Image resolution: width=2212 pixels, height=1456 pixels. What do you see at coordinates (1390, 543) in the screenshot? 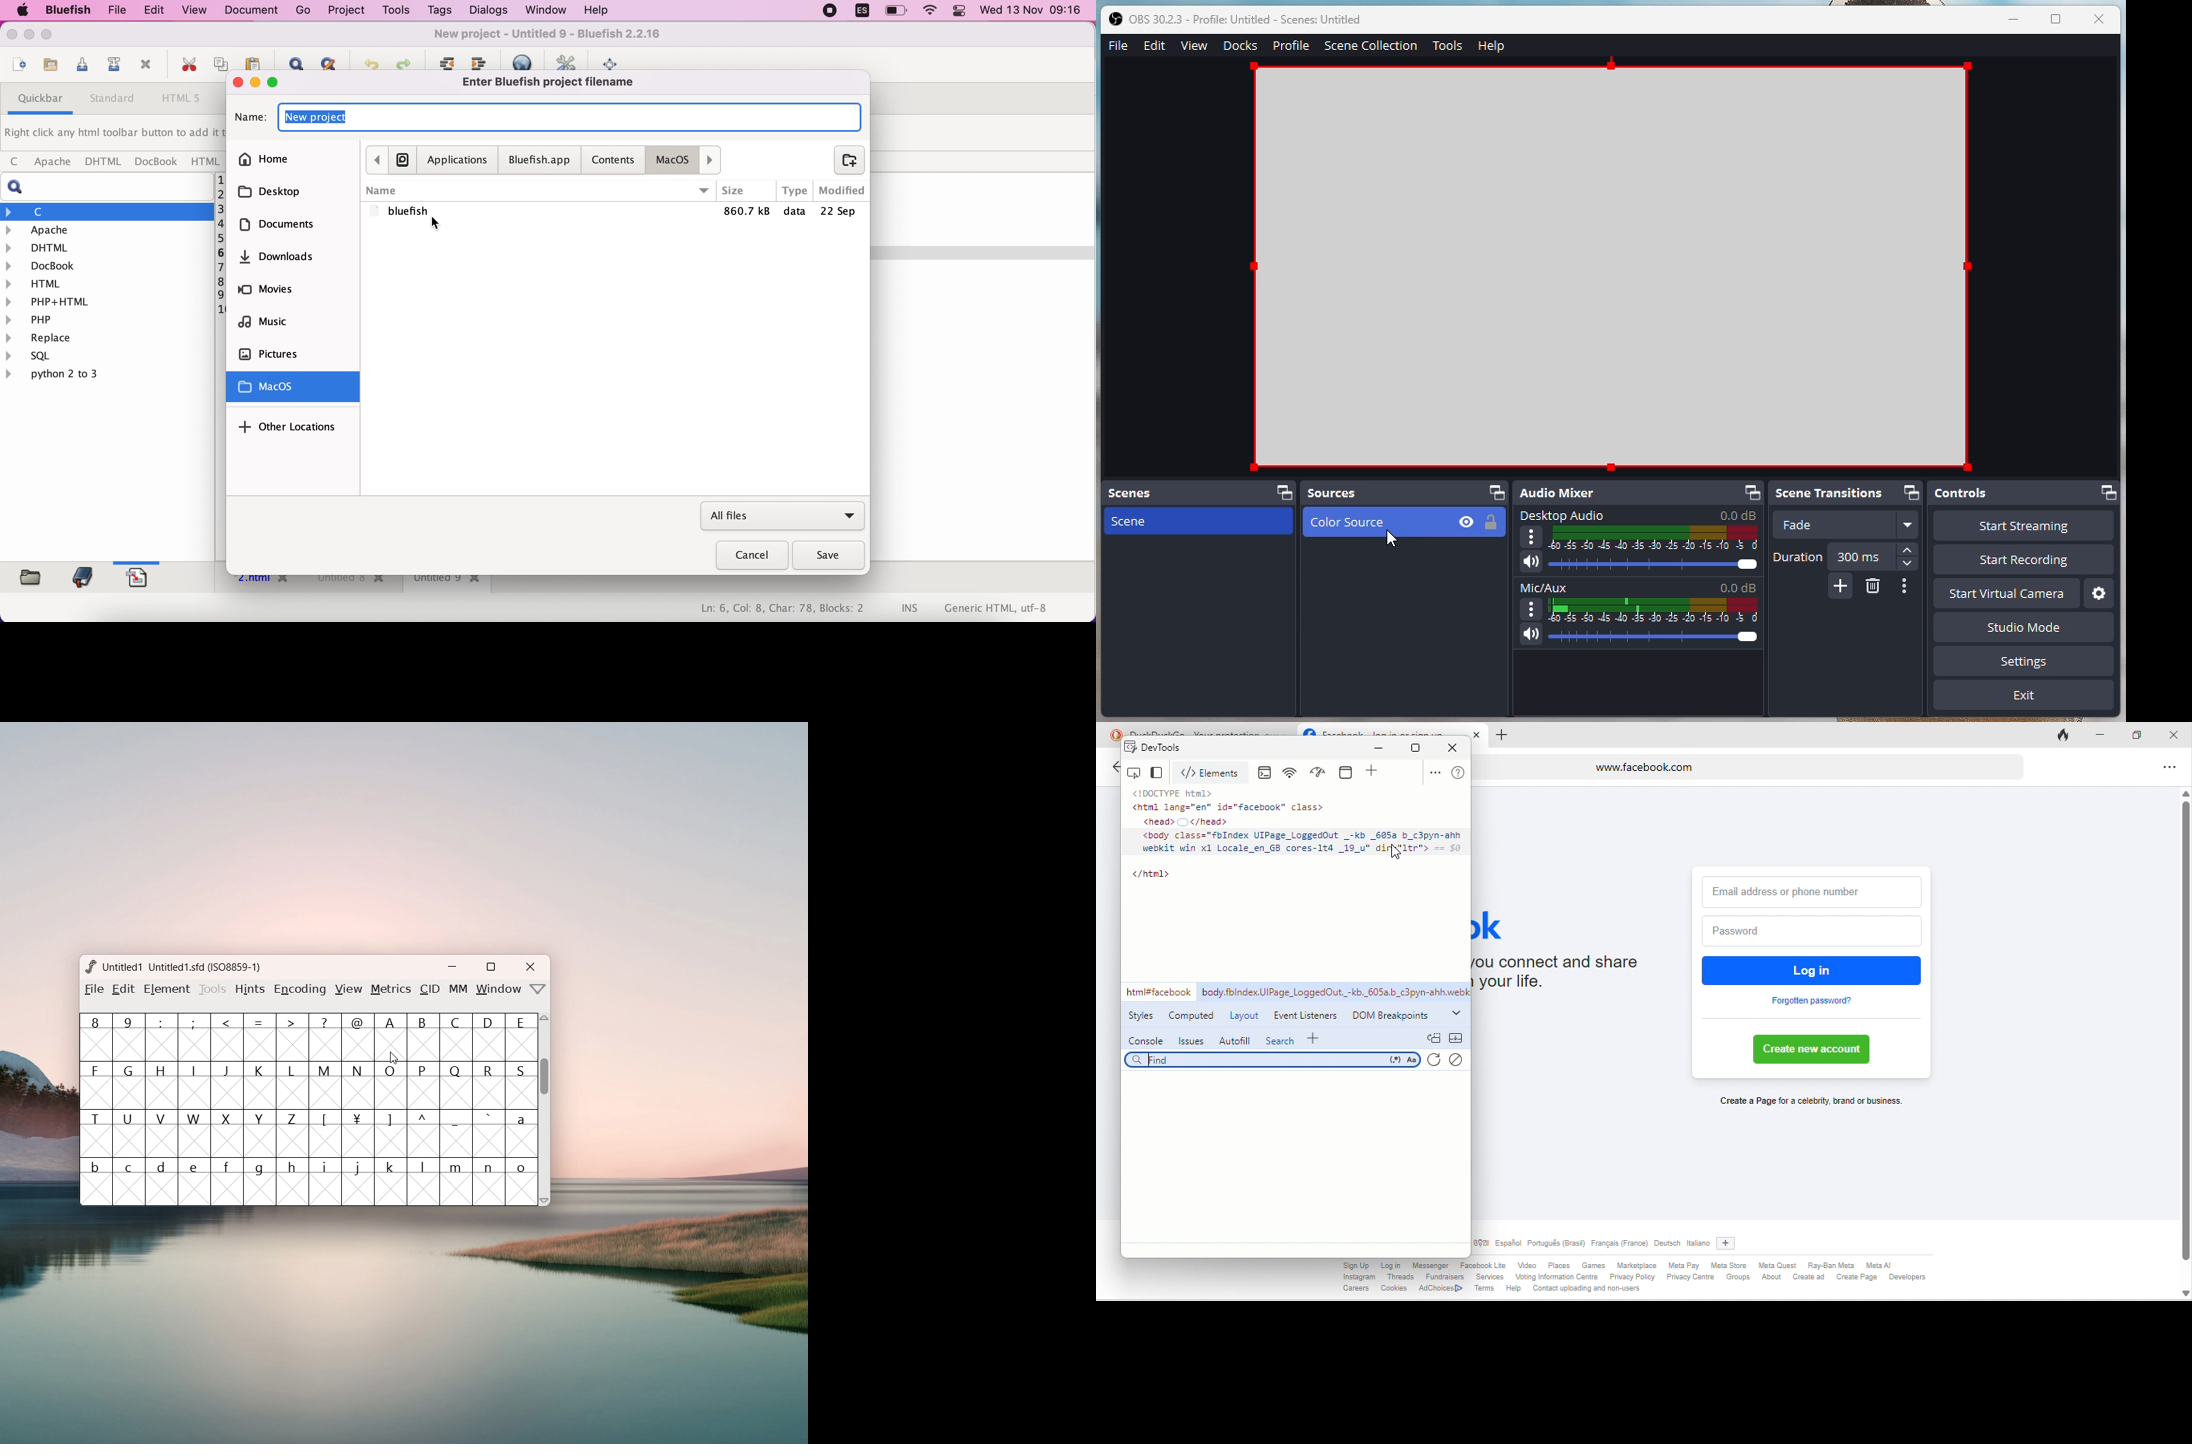
I see `cursor` at bounding box center [1390, 543].